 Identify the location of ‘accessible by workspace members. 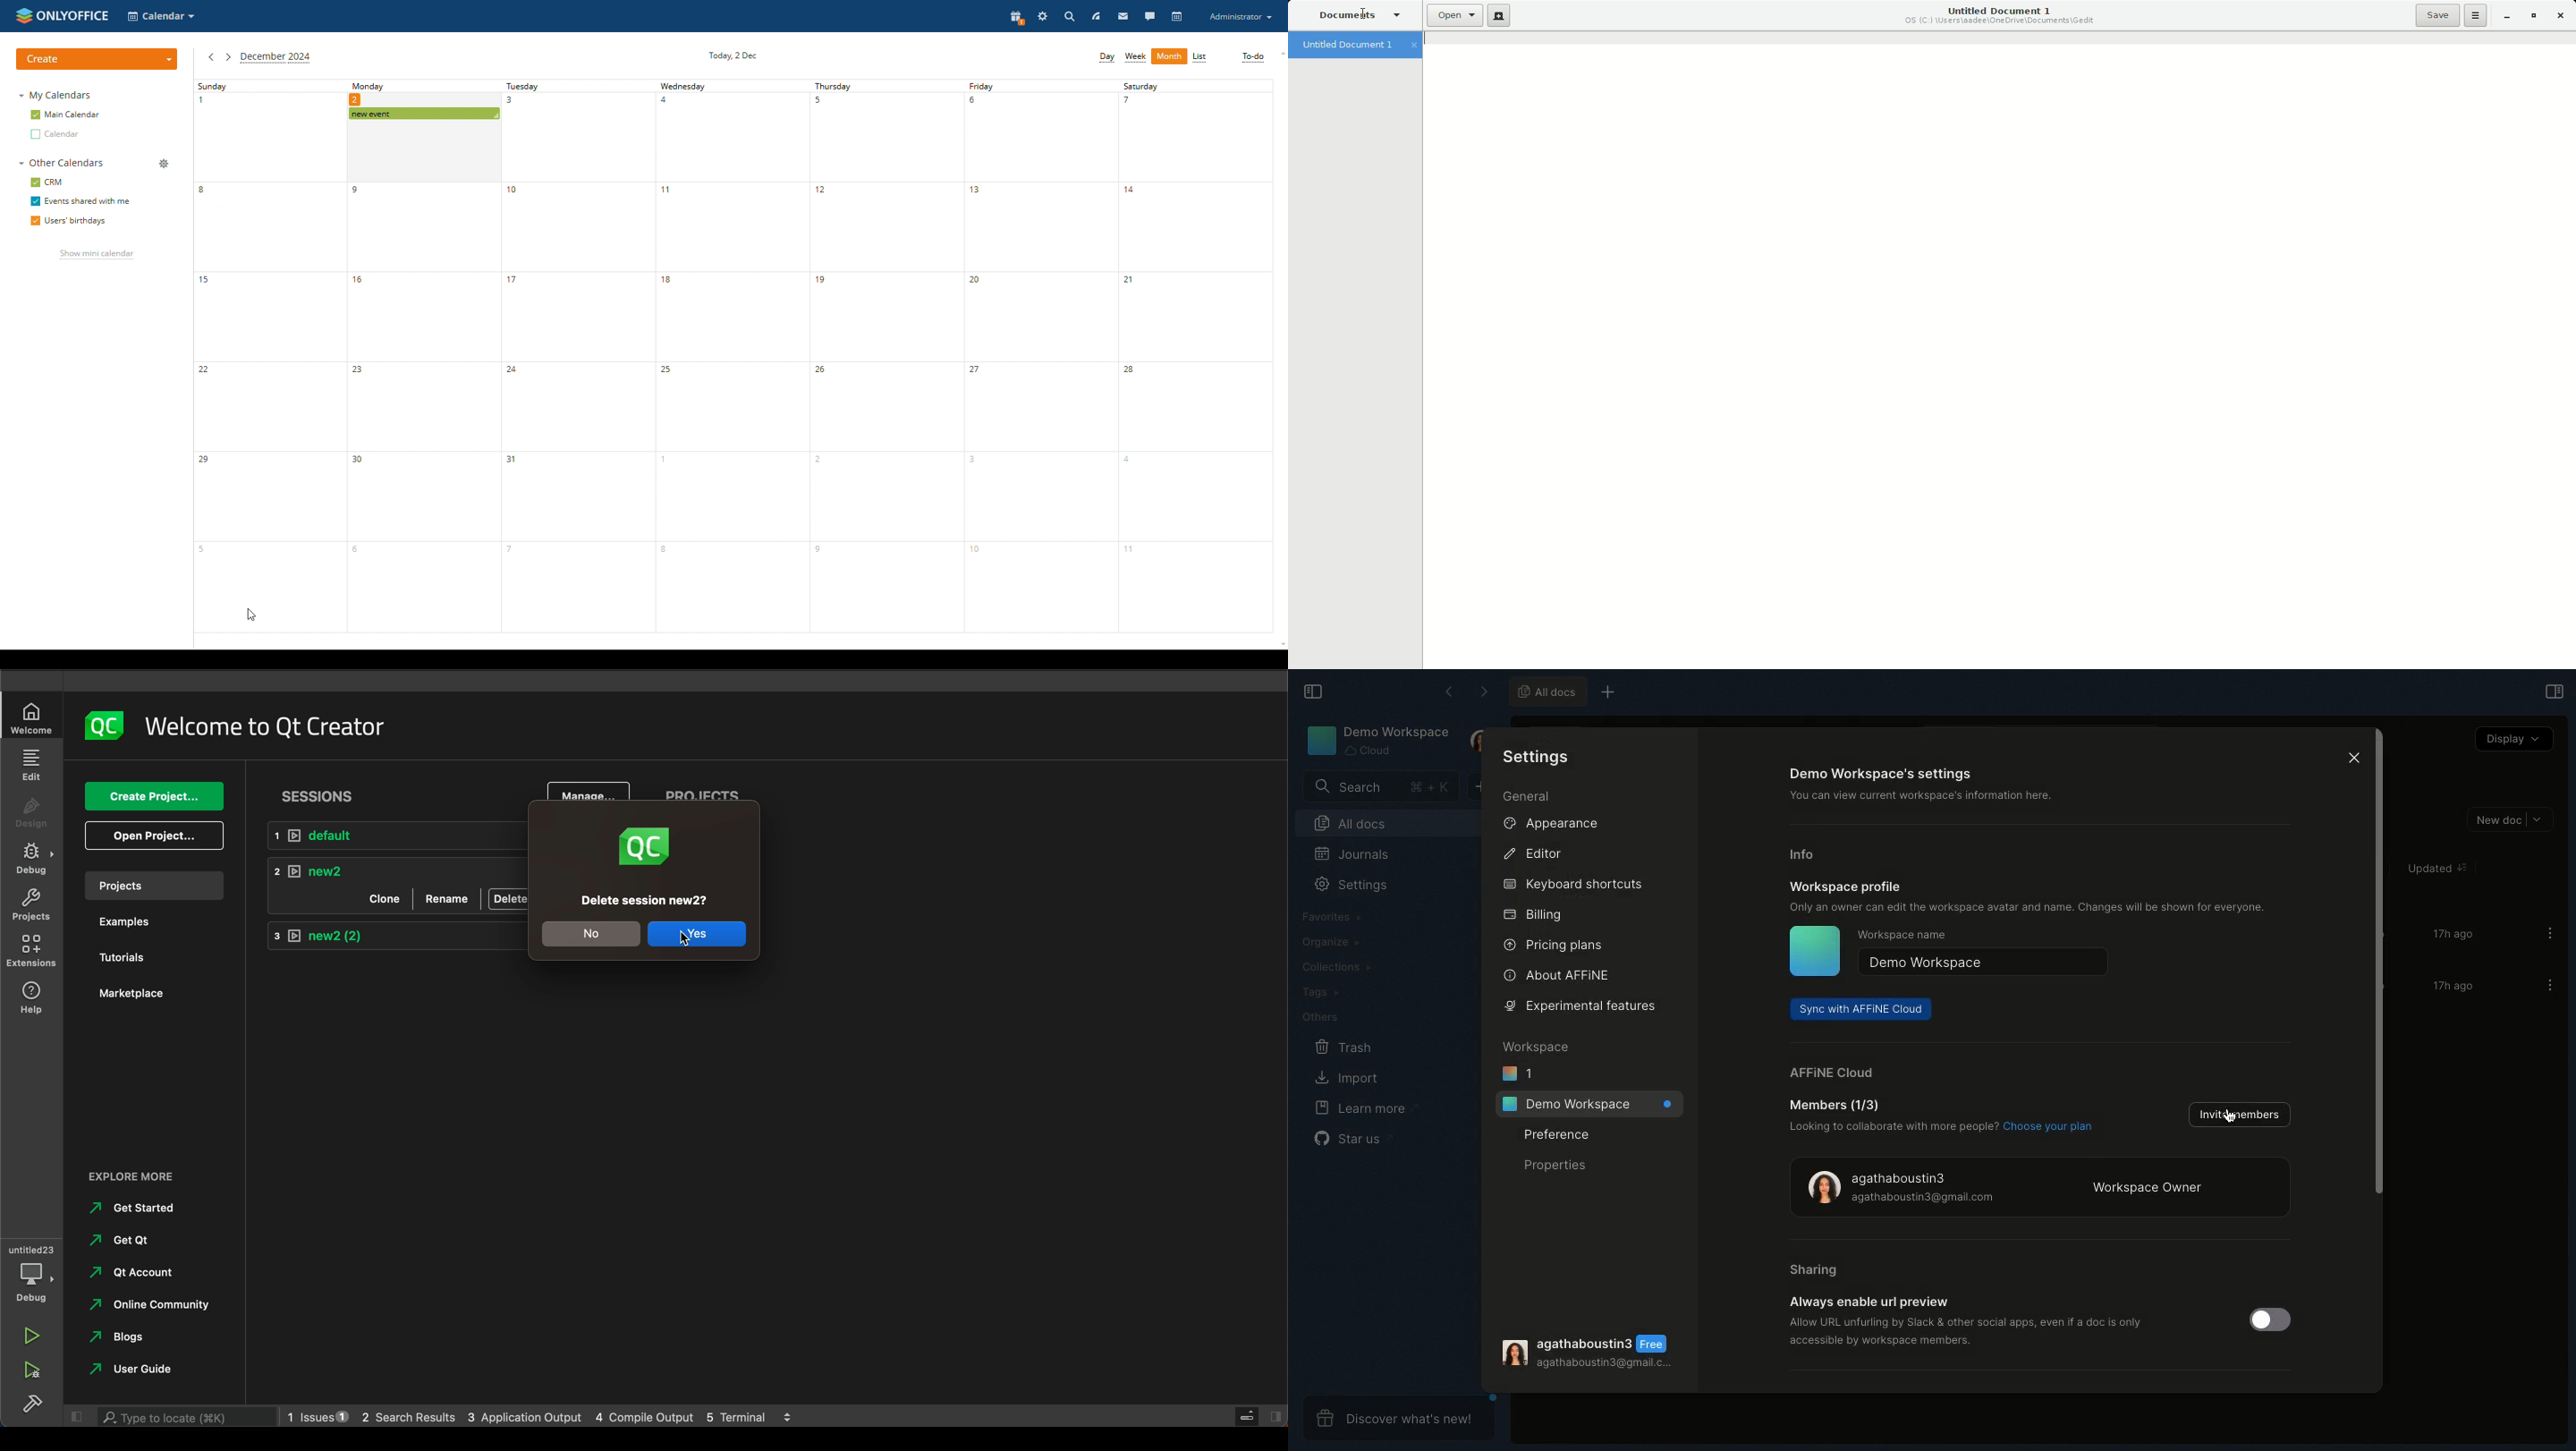
(1873, 1340).